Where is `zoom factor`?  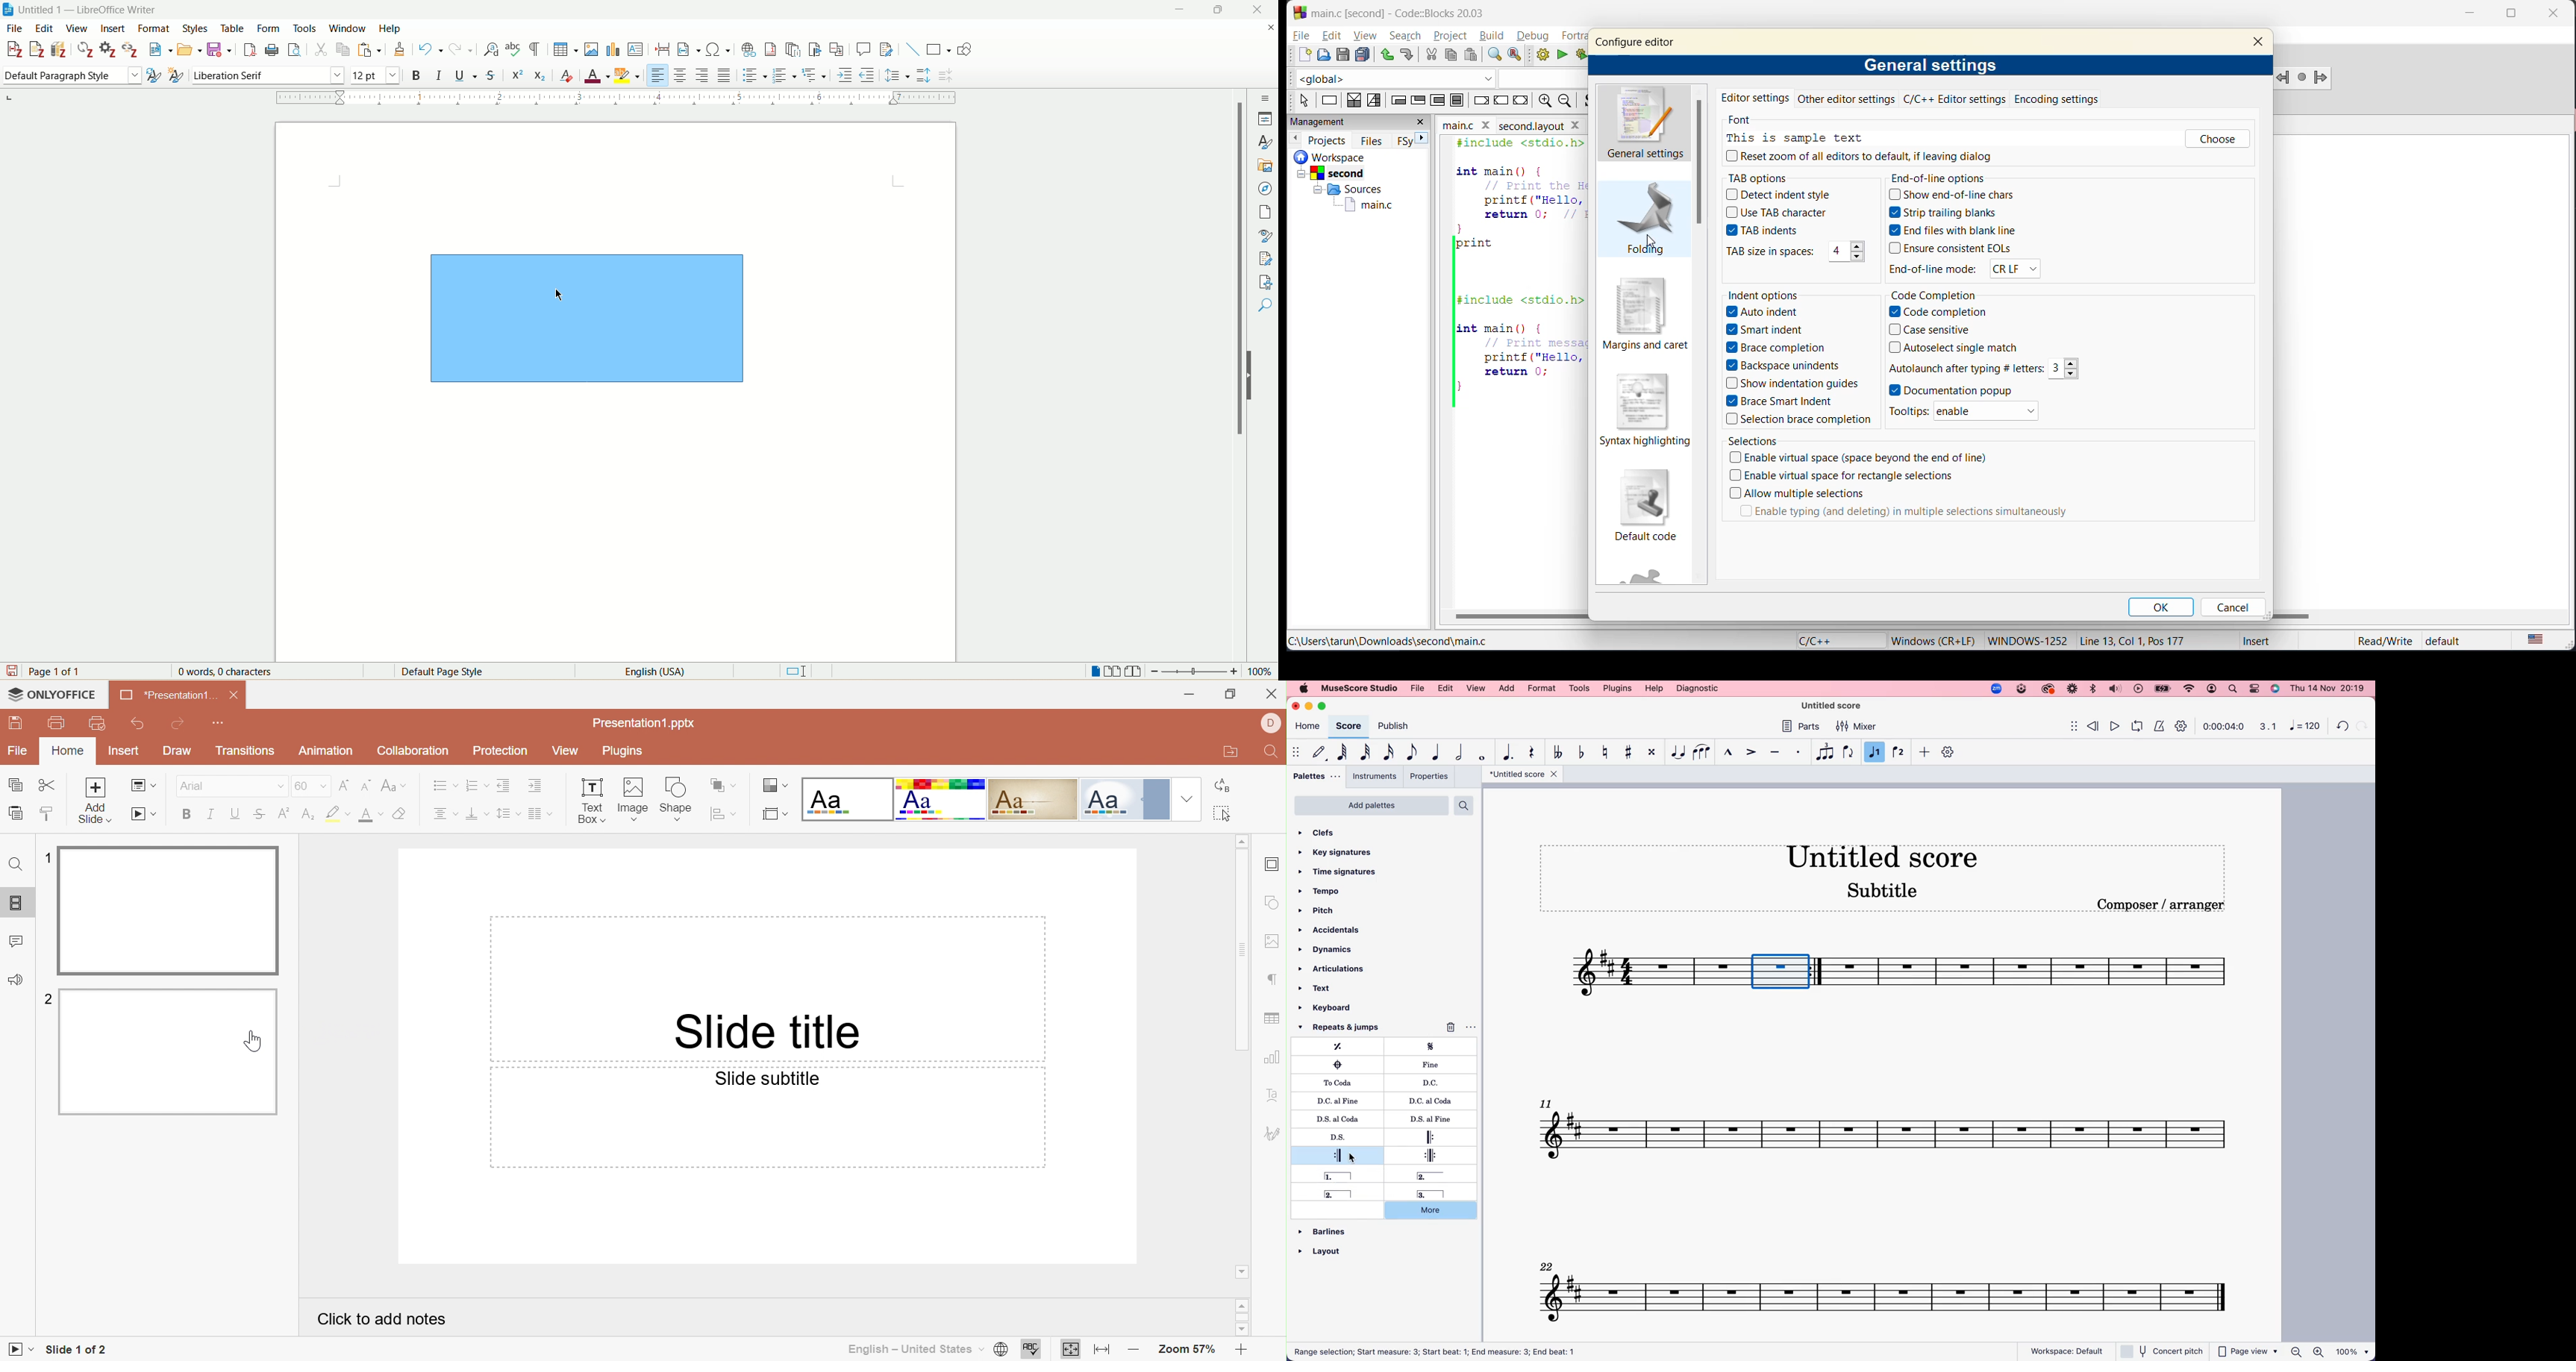 zoom factor is located at coordinates (1213, 672).